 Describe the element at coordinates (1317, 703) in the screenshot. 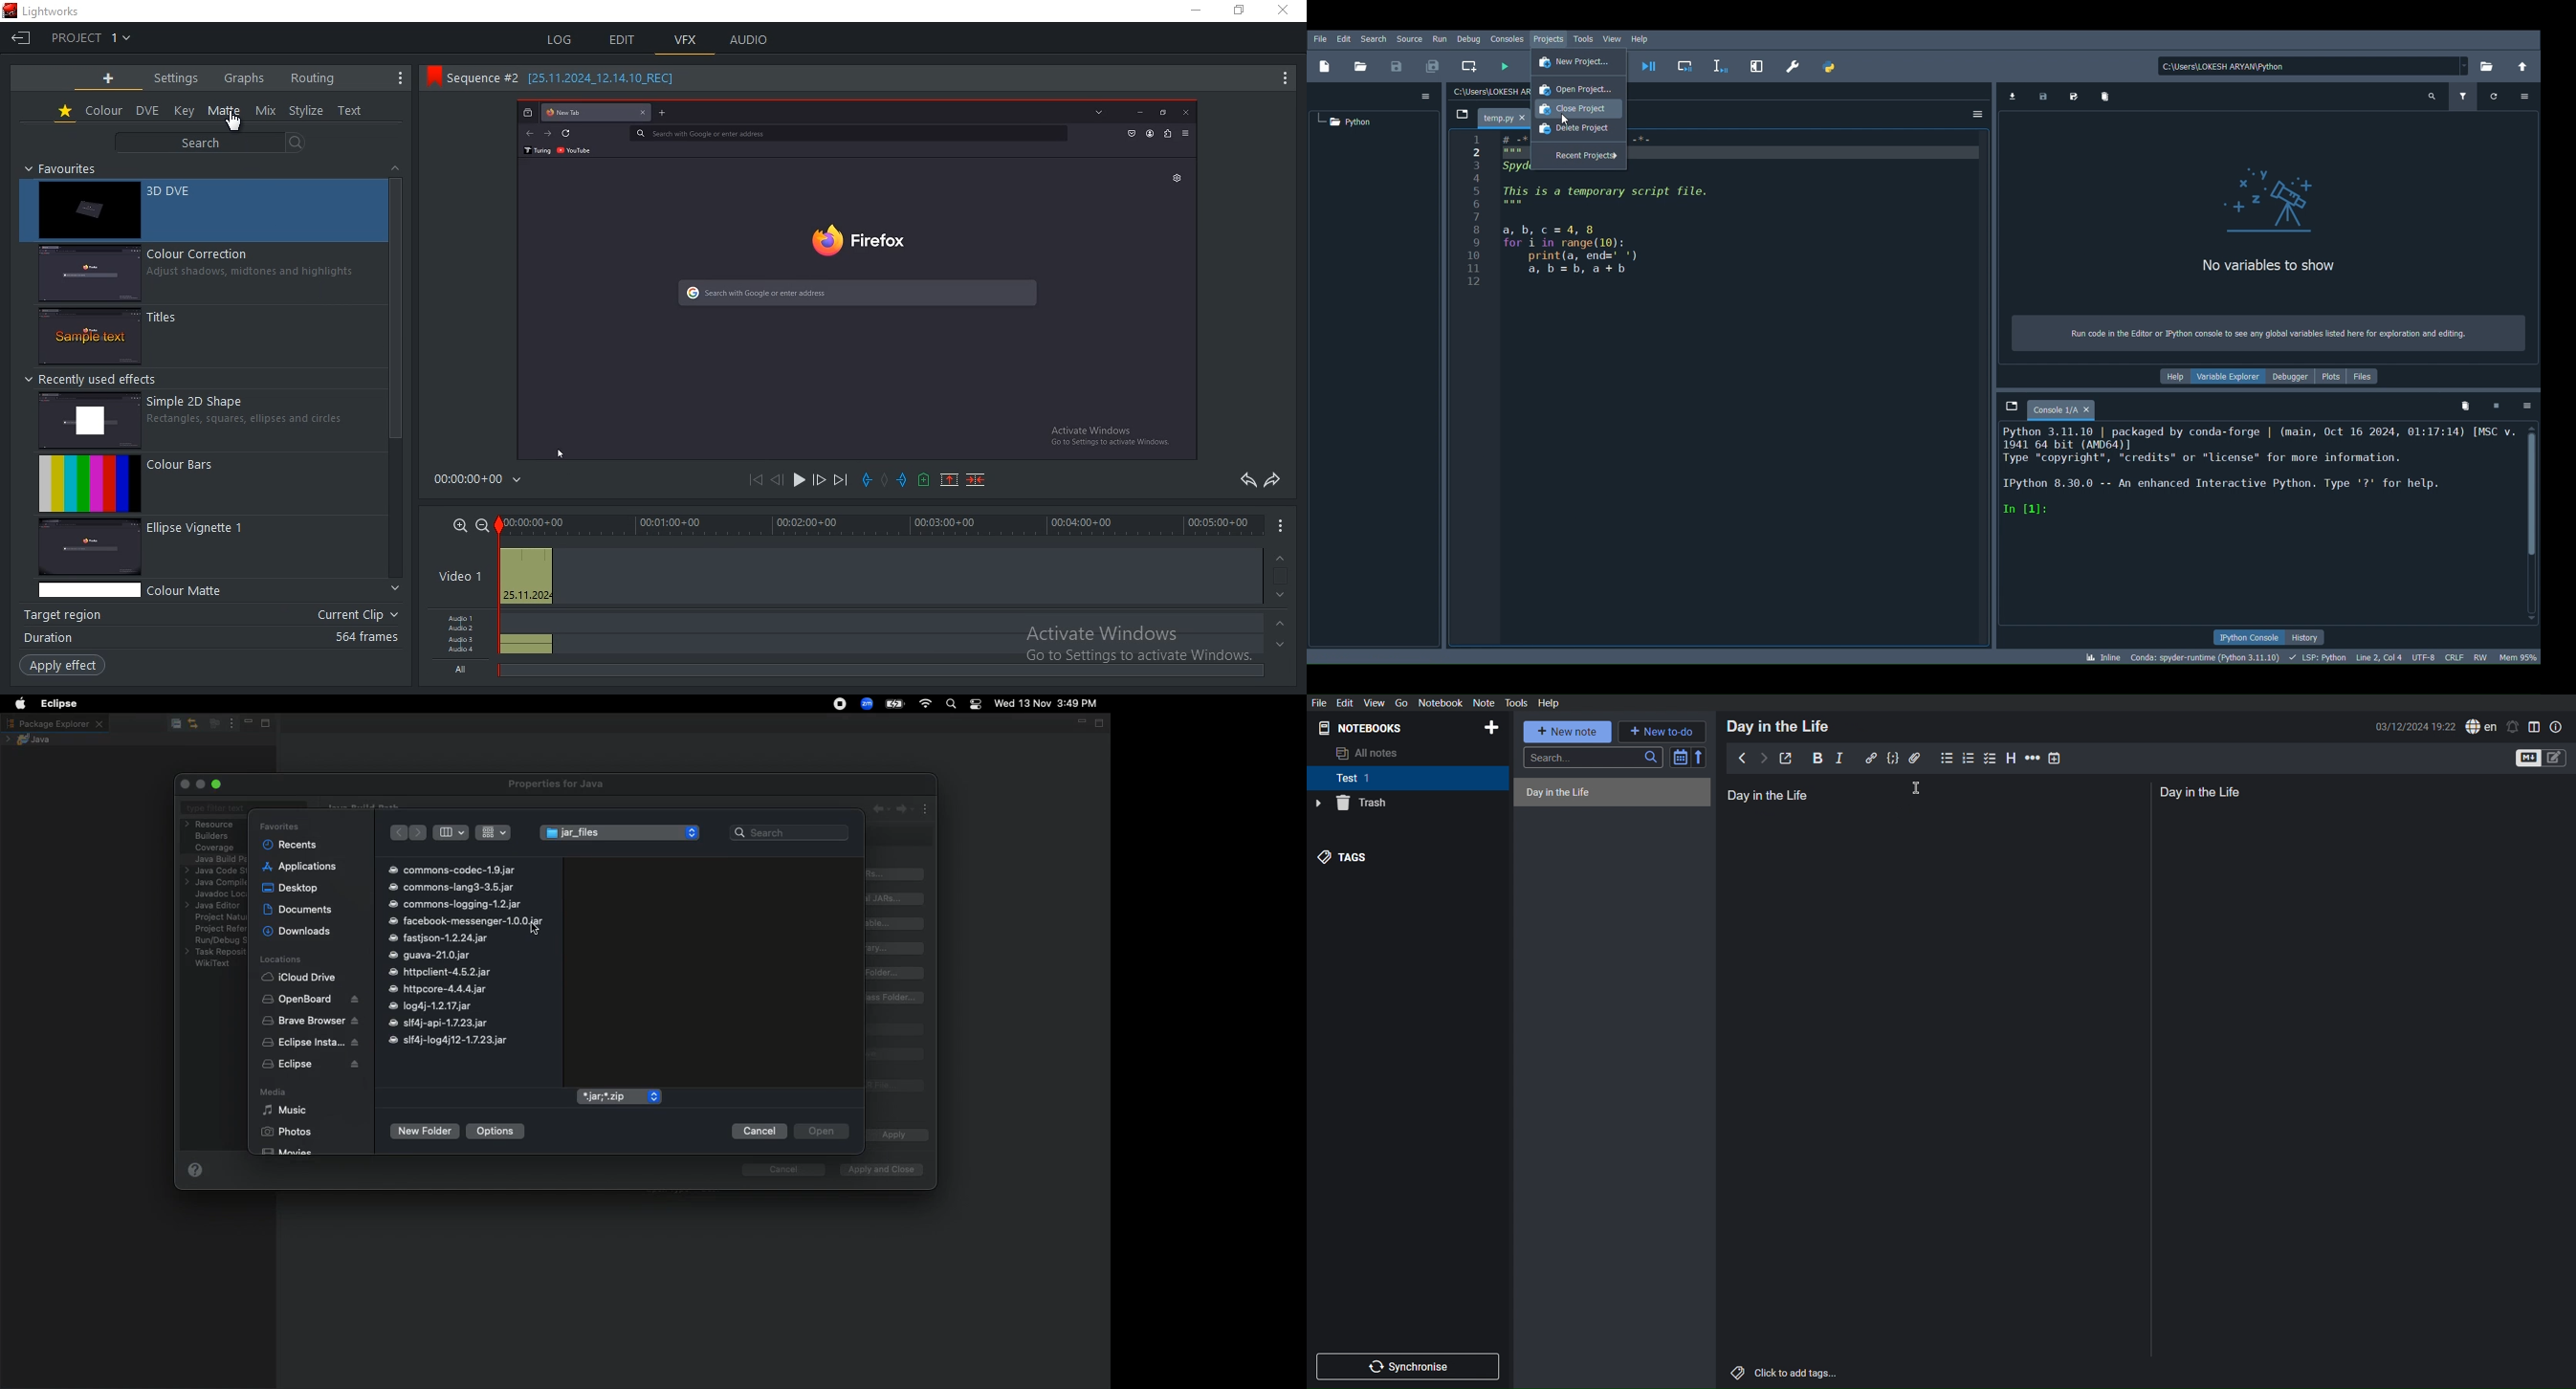

I see `File` at that location.